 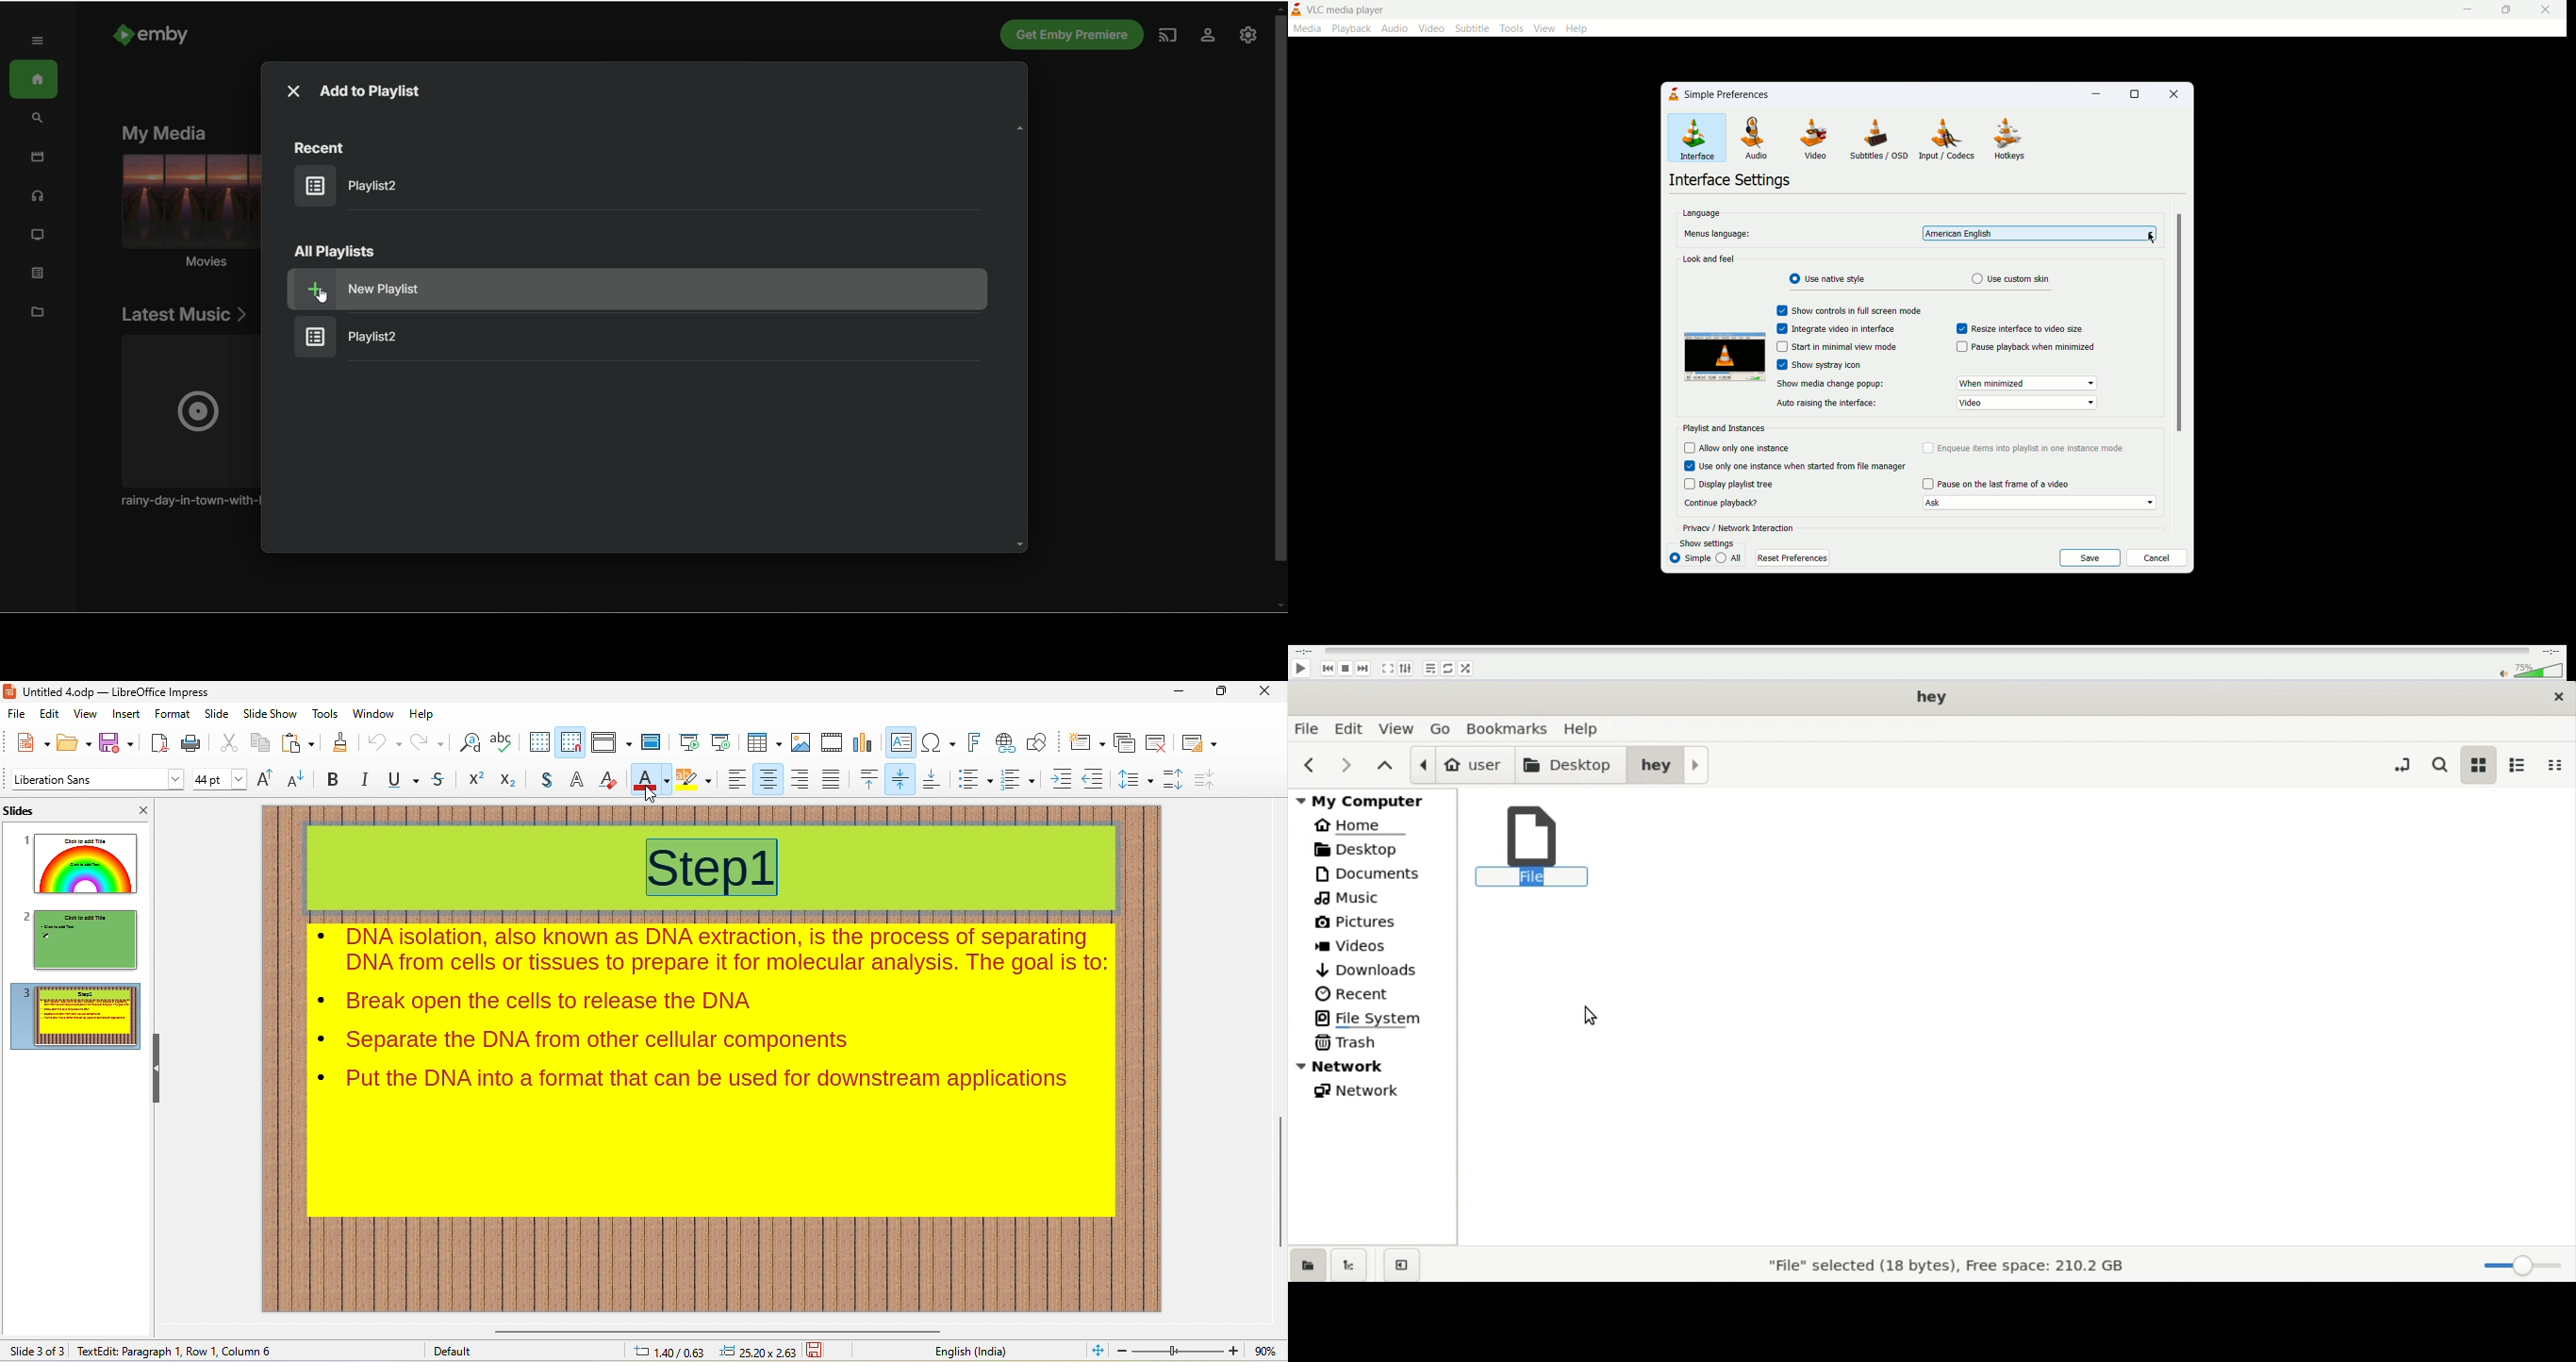 I want to click on edit, so click(x=49, y=715).